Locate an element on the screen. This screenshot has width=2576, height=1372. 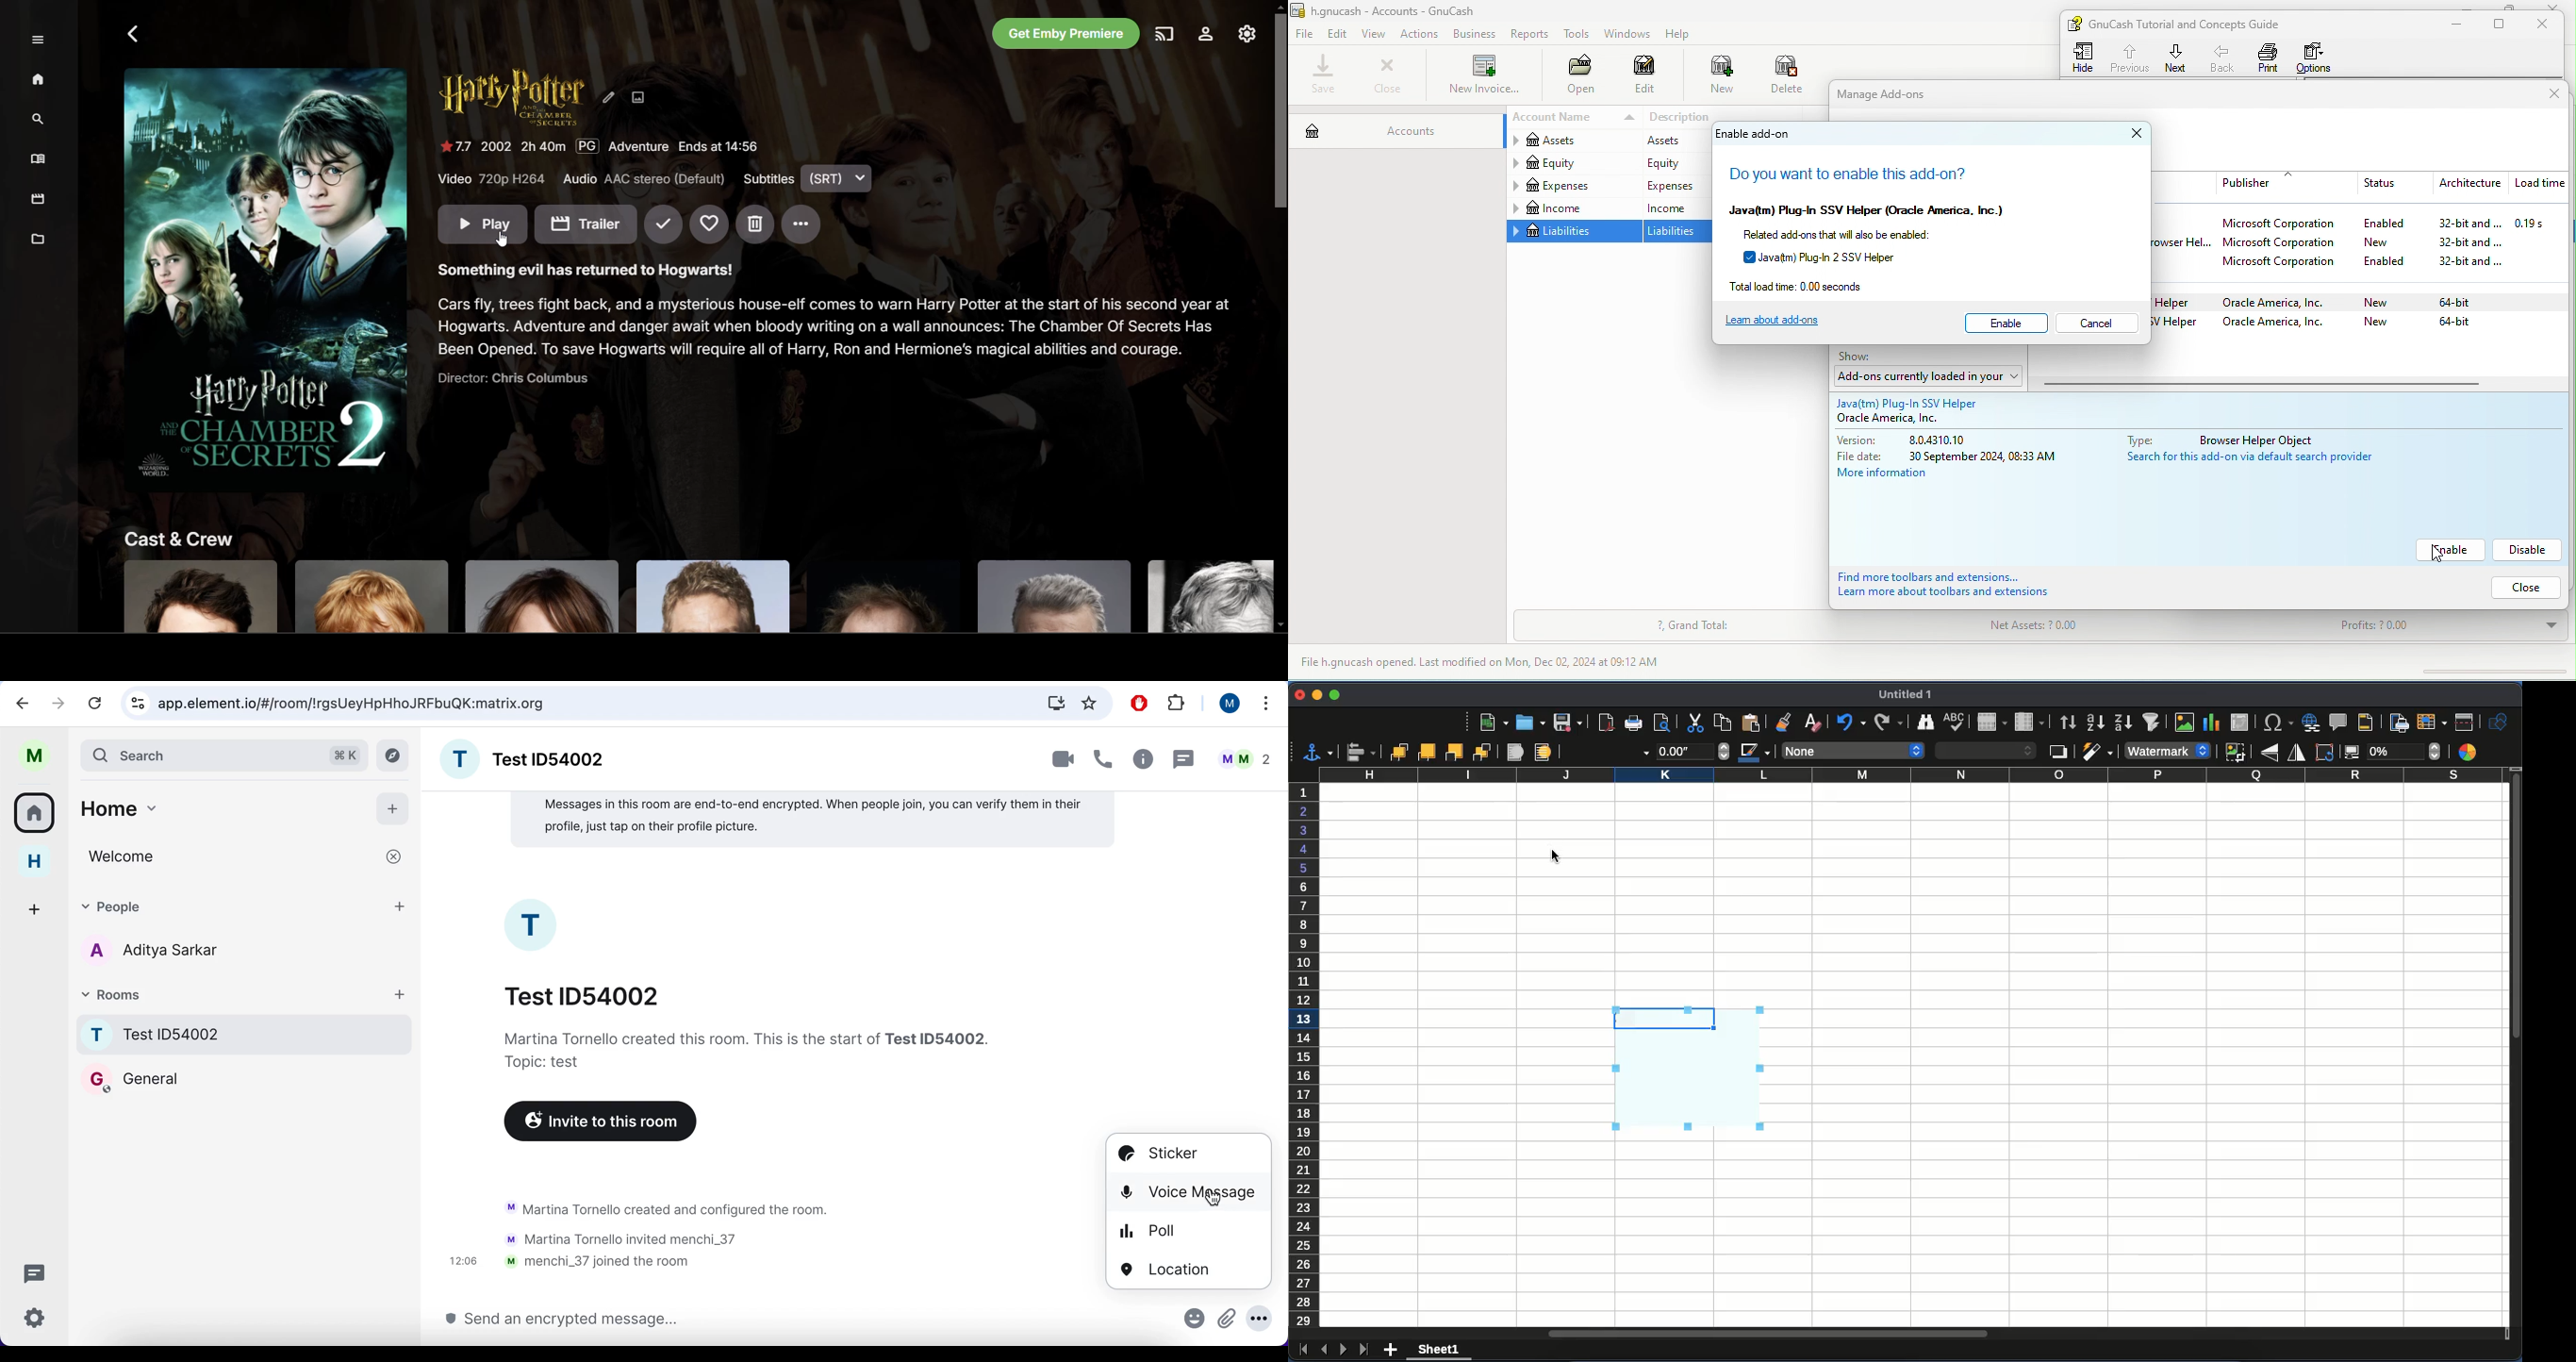
add is located at coordinates (1393, 1347).